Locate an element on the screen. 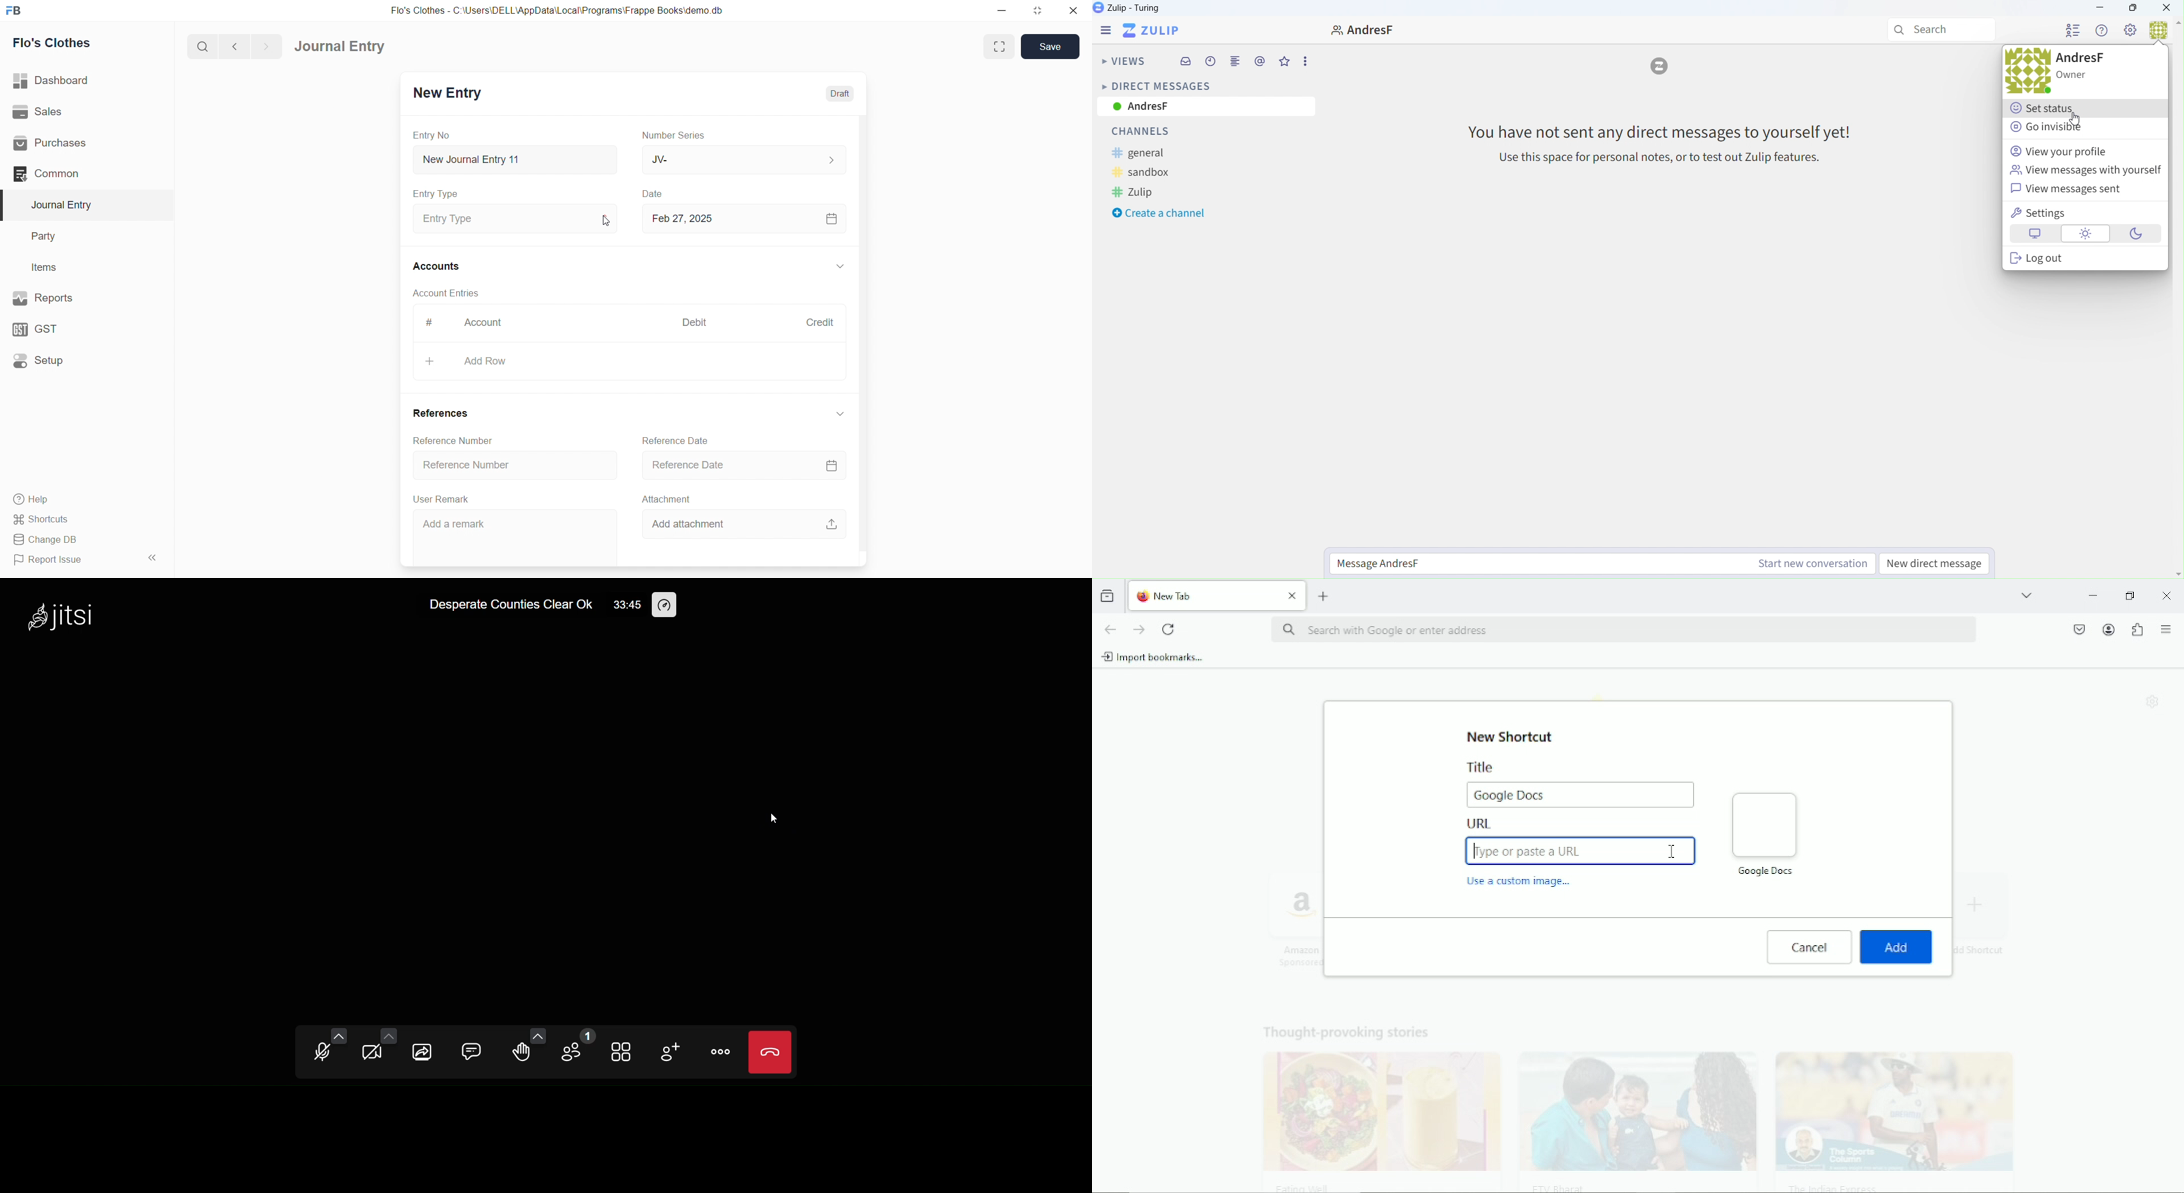  Mentions is located at coordinates (1260, 61).